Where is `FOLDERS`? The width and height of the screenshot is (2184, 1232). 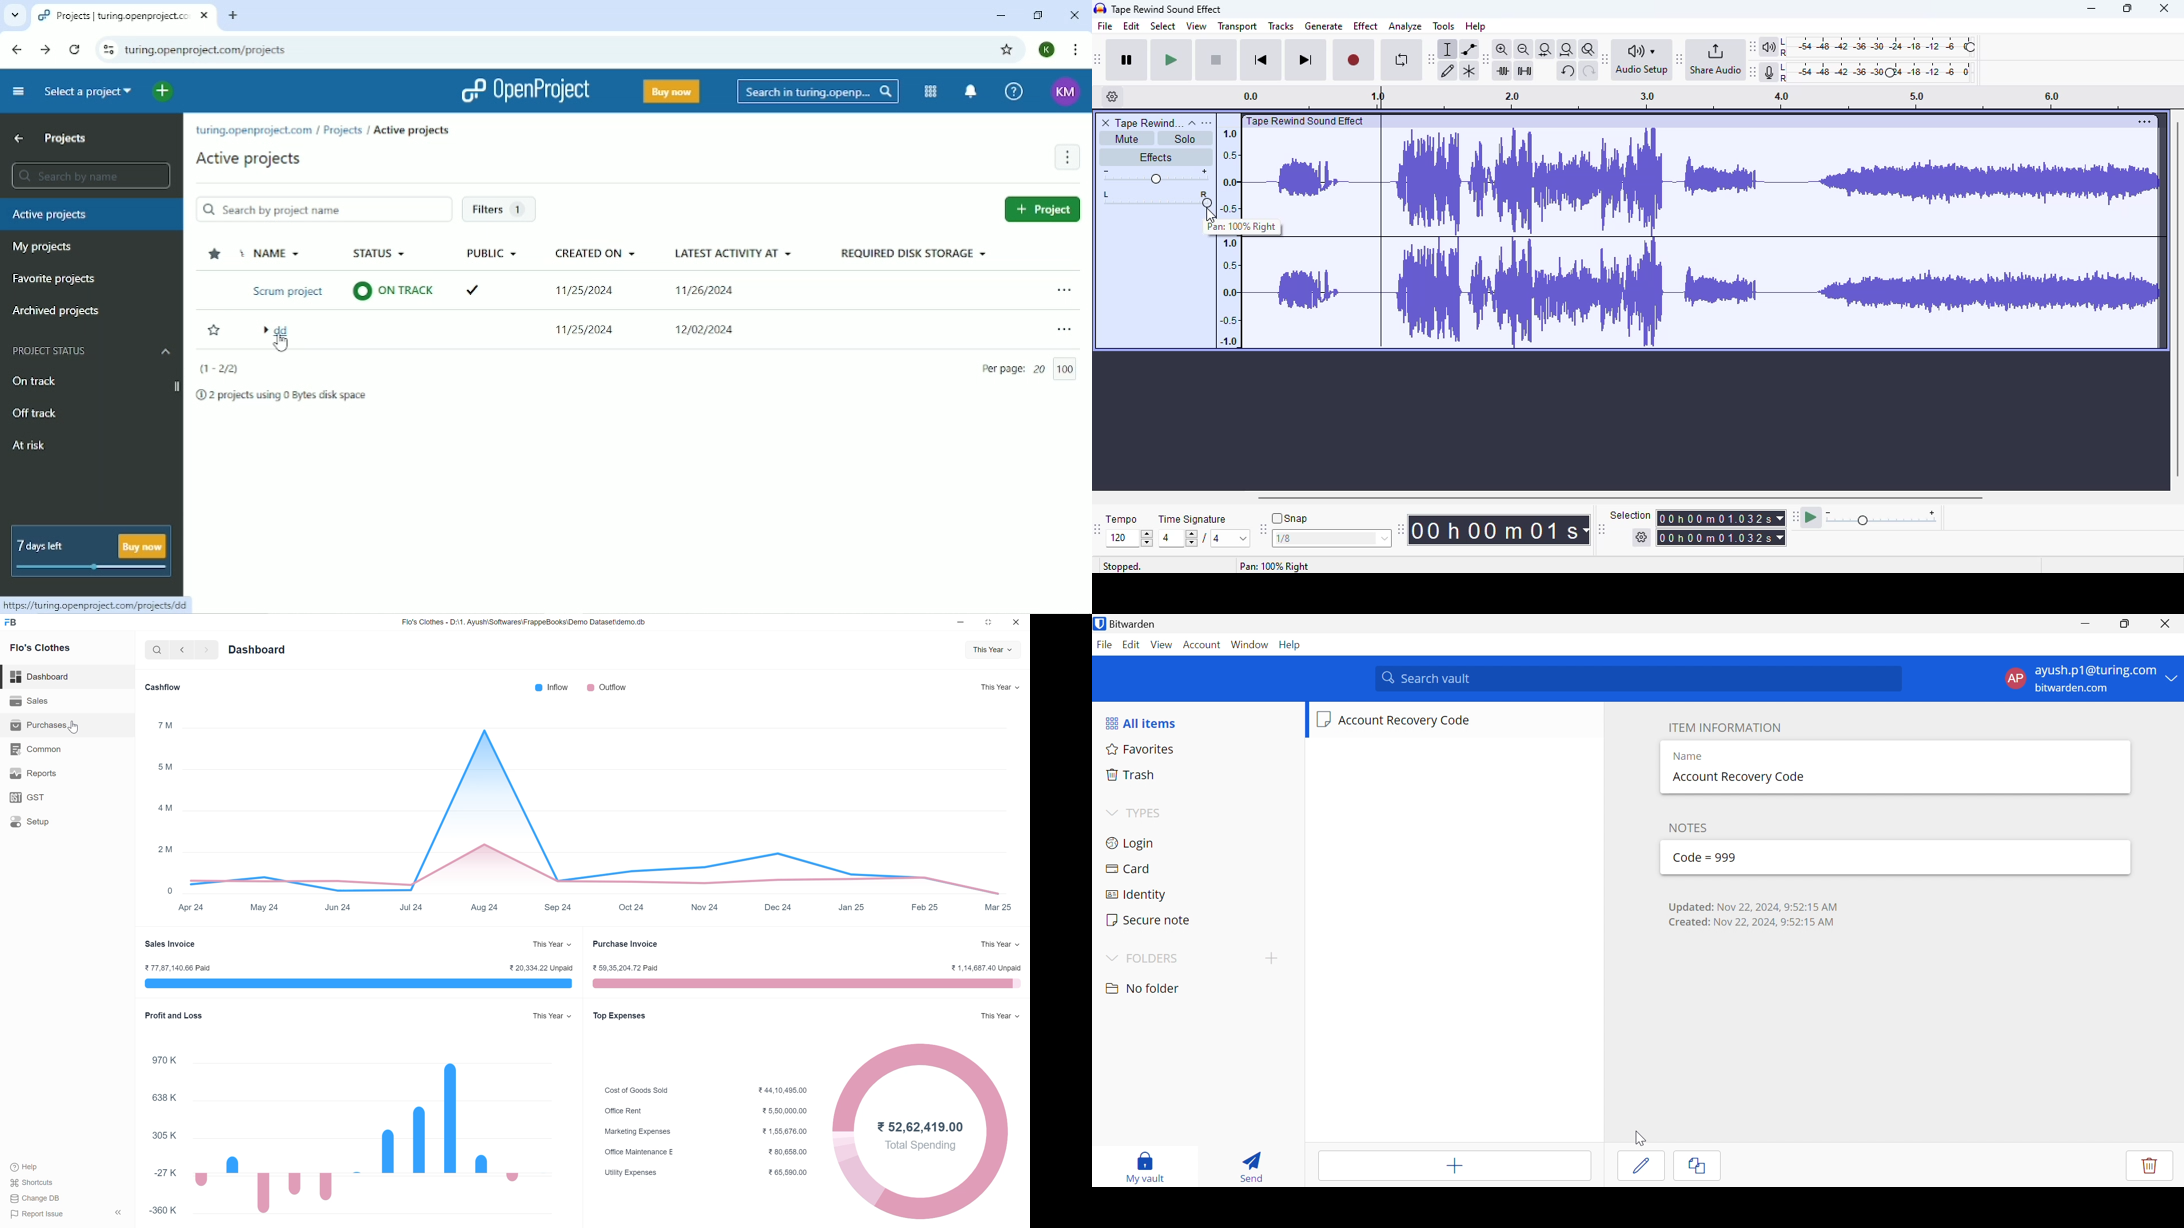 FOLDERS is located at coordinates (1156, 958).